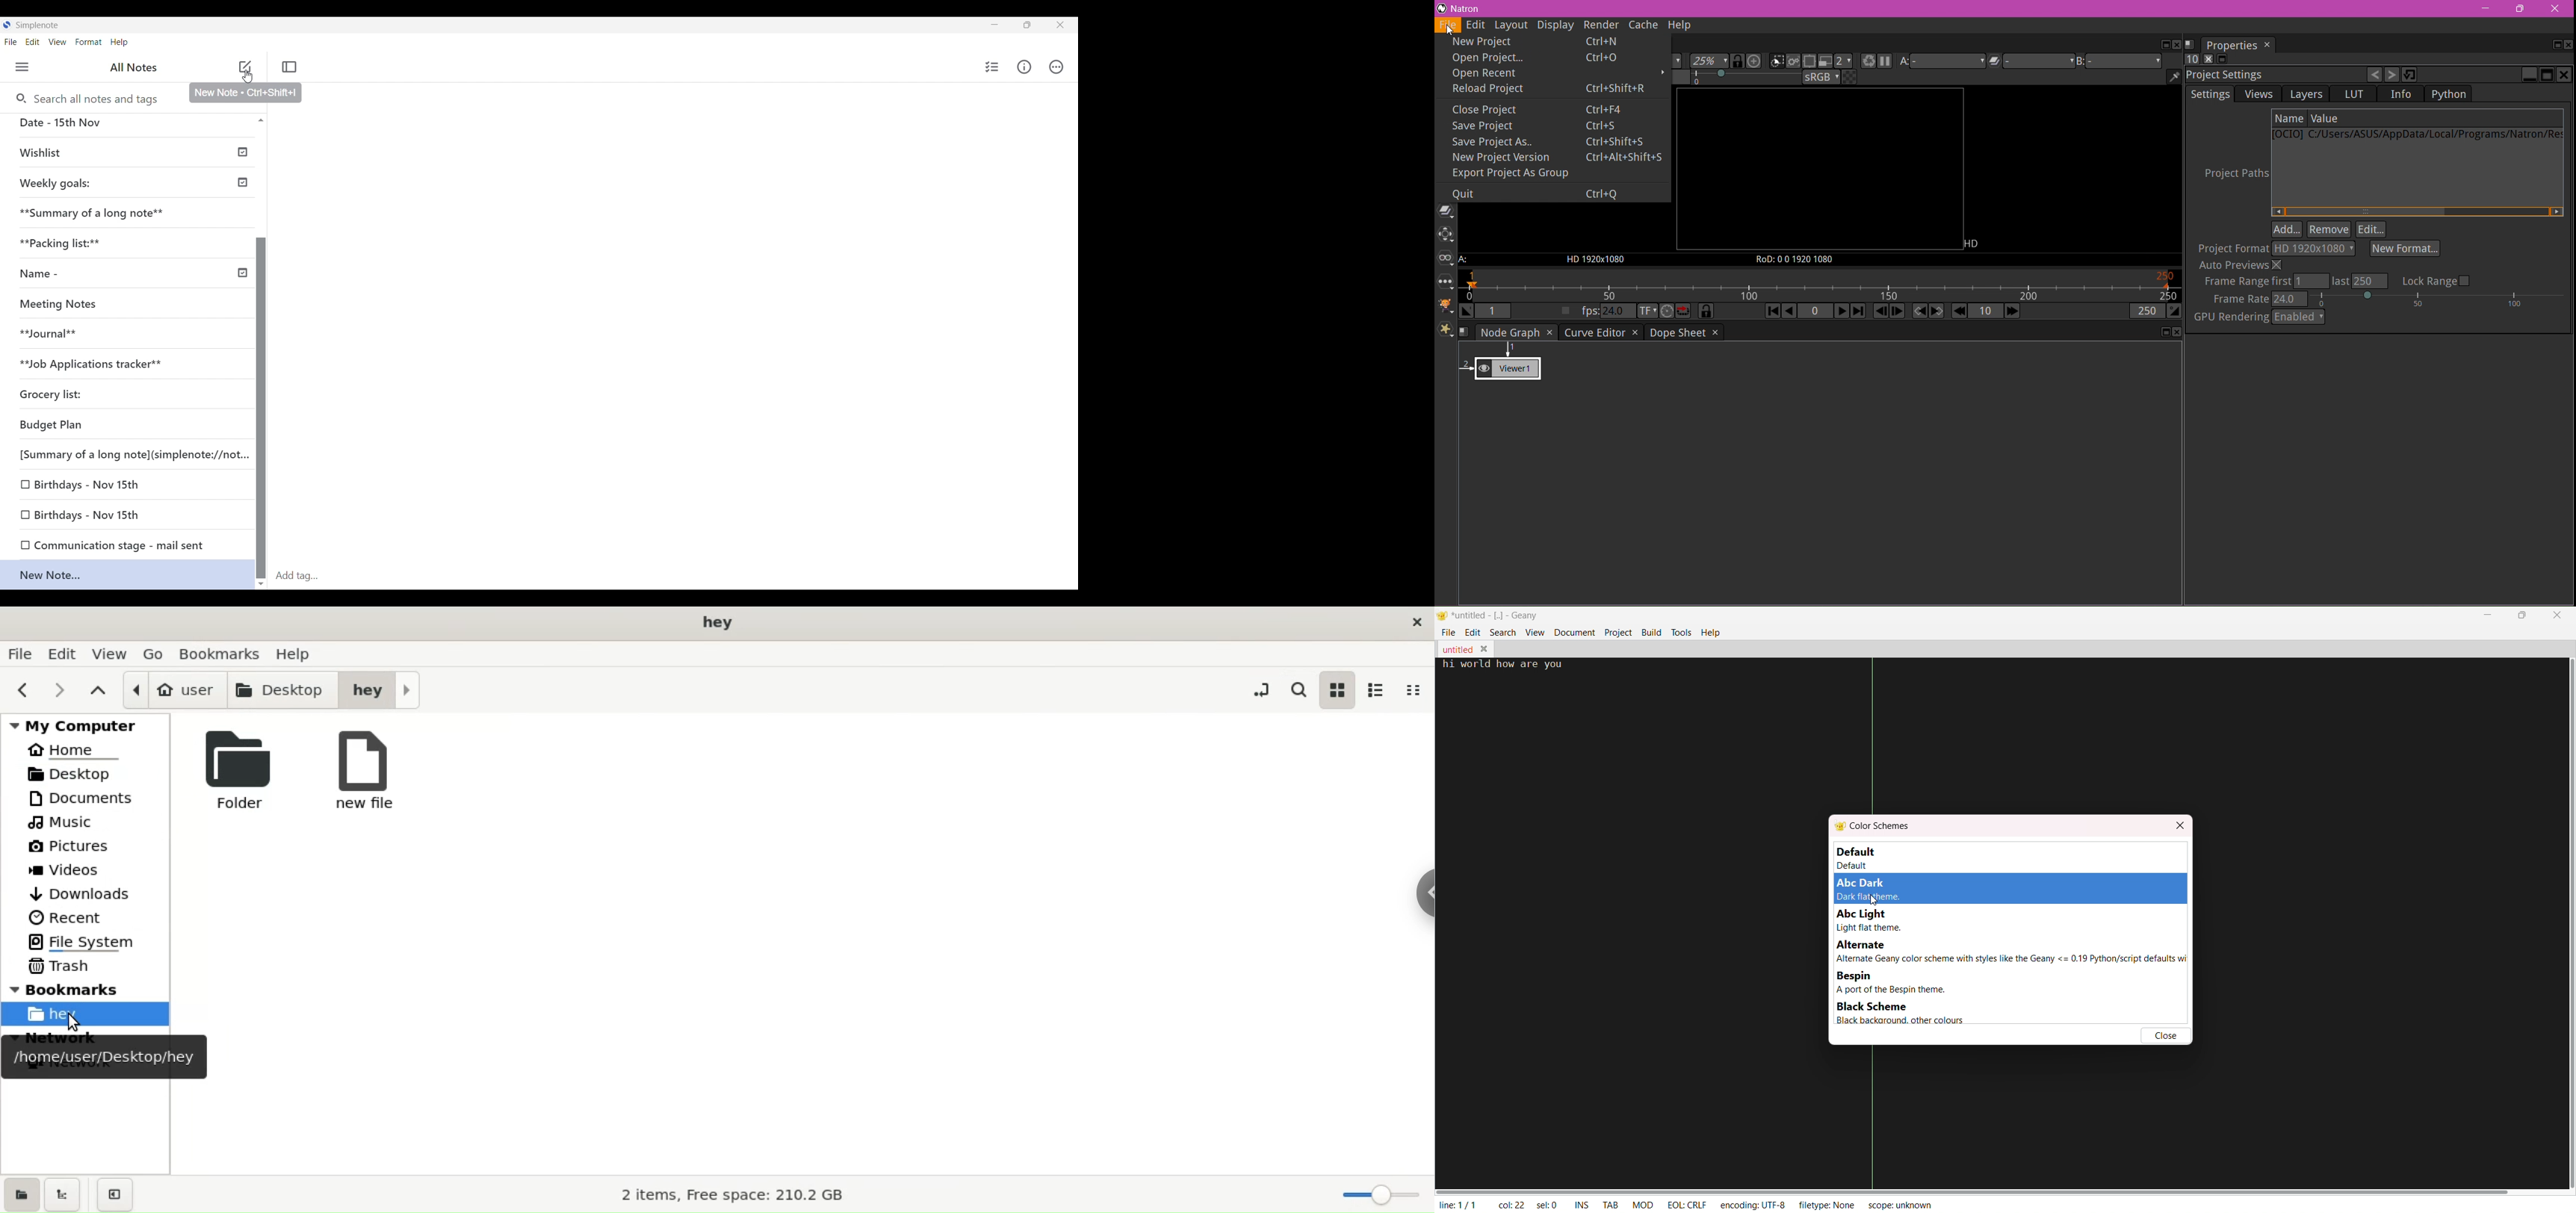 The width and height of the screenshot is (2576, 1232). I want to click on Budget Plan, so click(52, 425).